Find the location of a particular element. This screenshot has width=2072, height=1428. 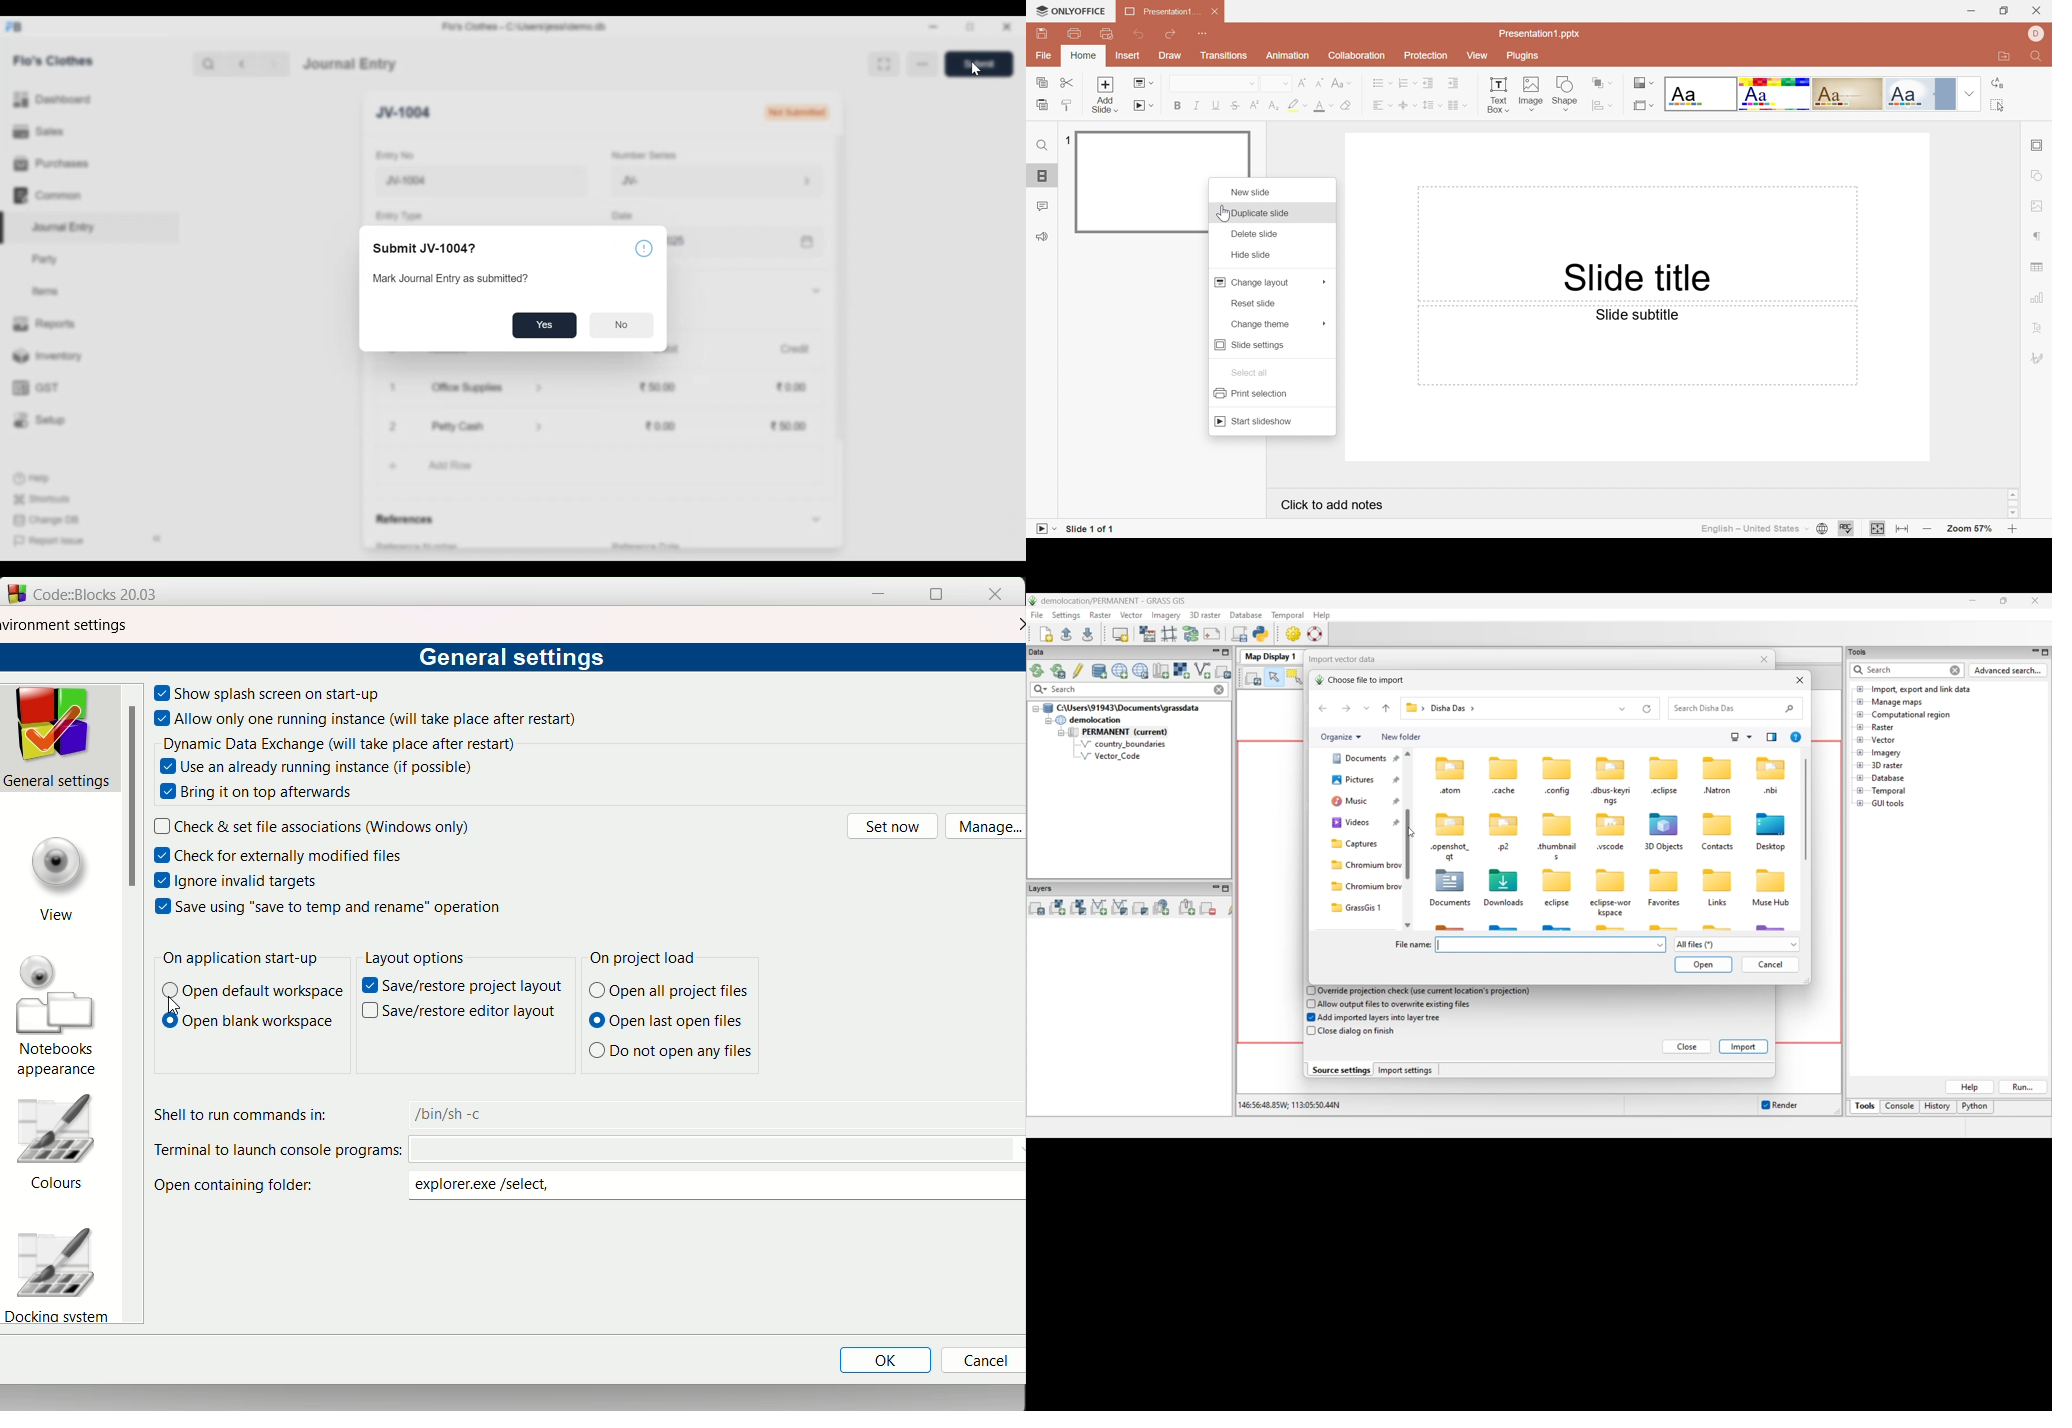

checkbox is located at coordinates (168, 792).